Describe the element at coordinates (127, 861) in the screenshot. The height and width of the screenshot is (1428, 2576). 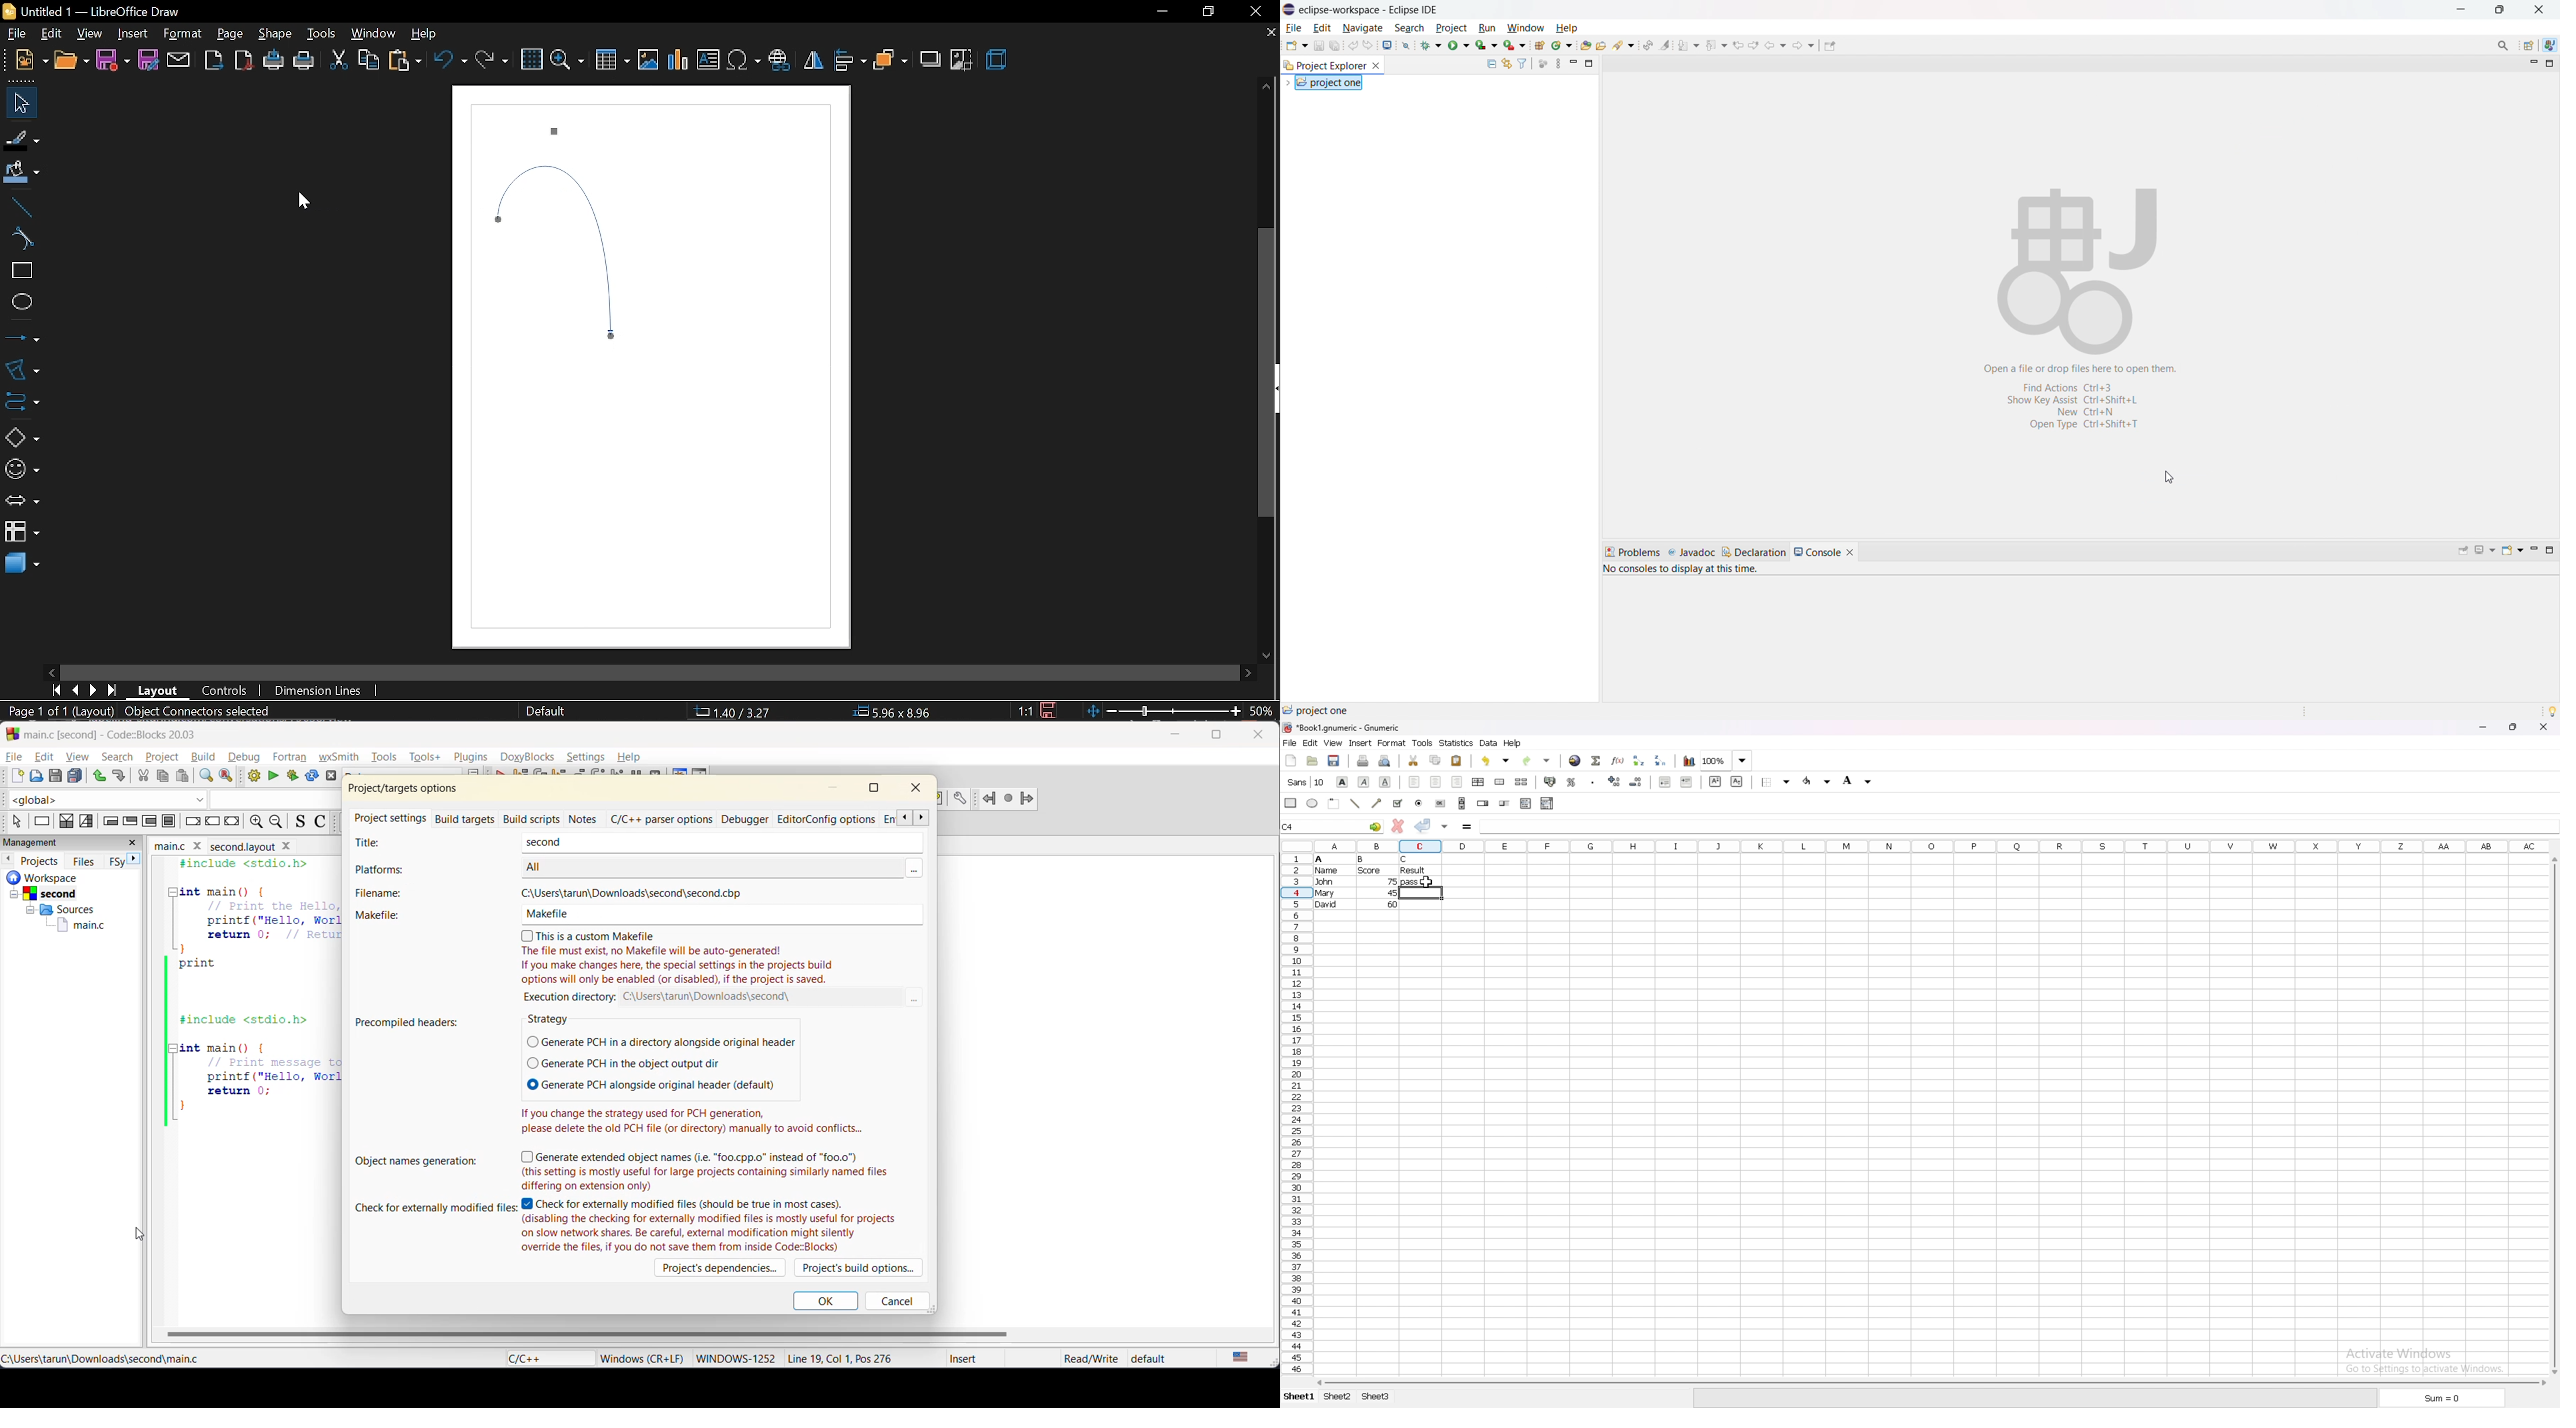
I see `next` at that location.